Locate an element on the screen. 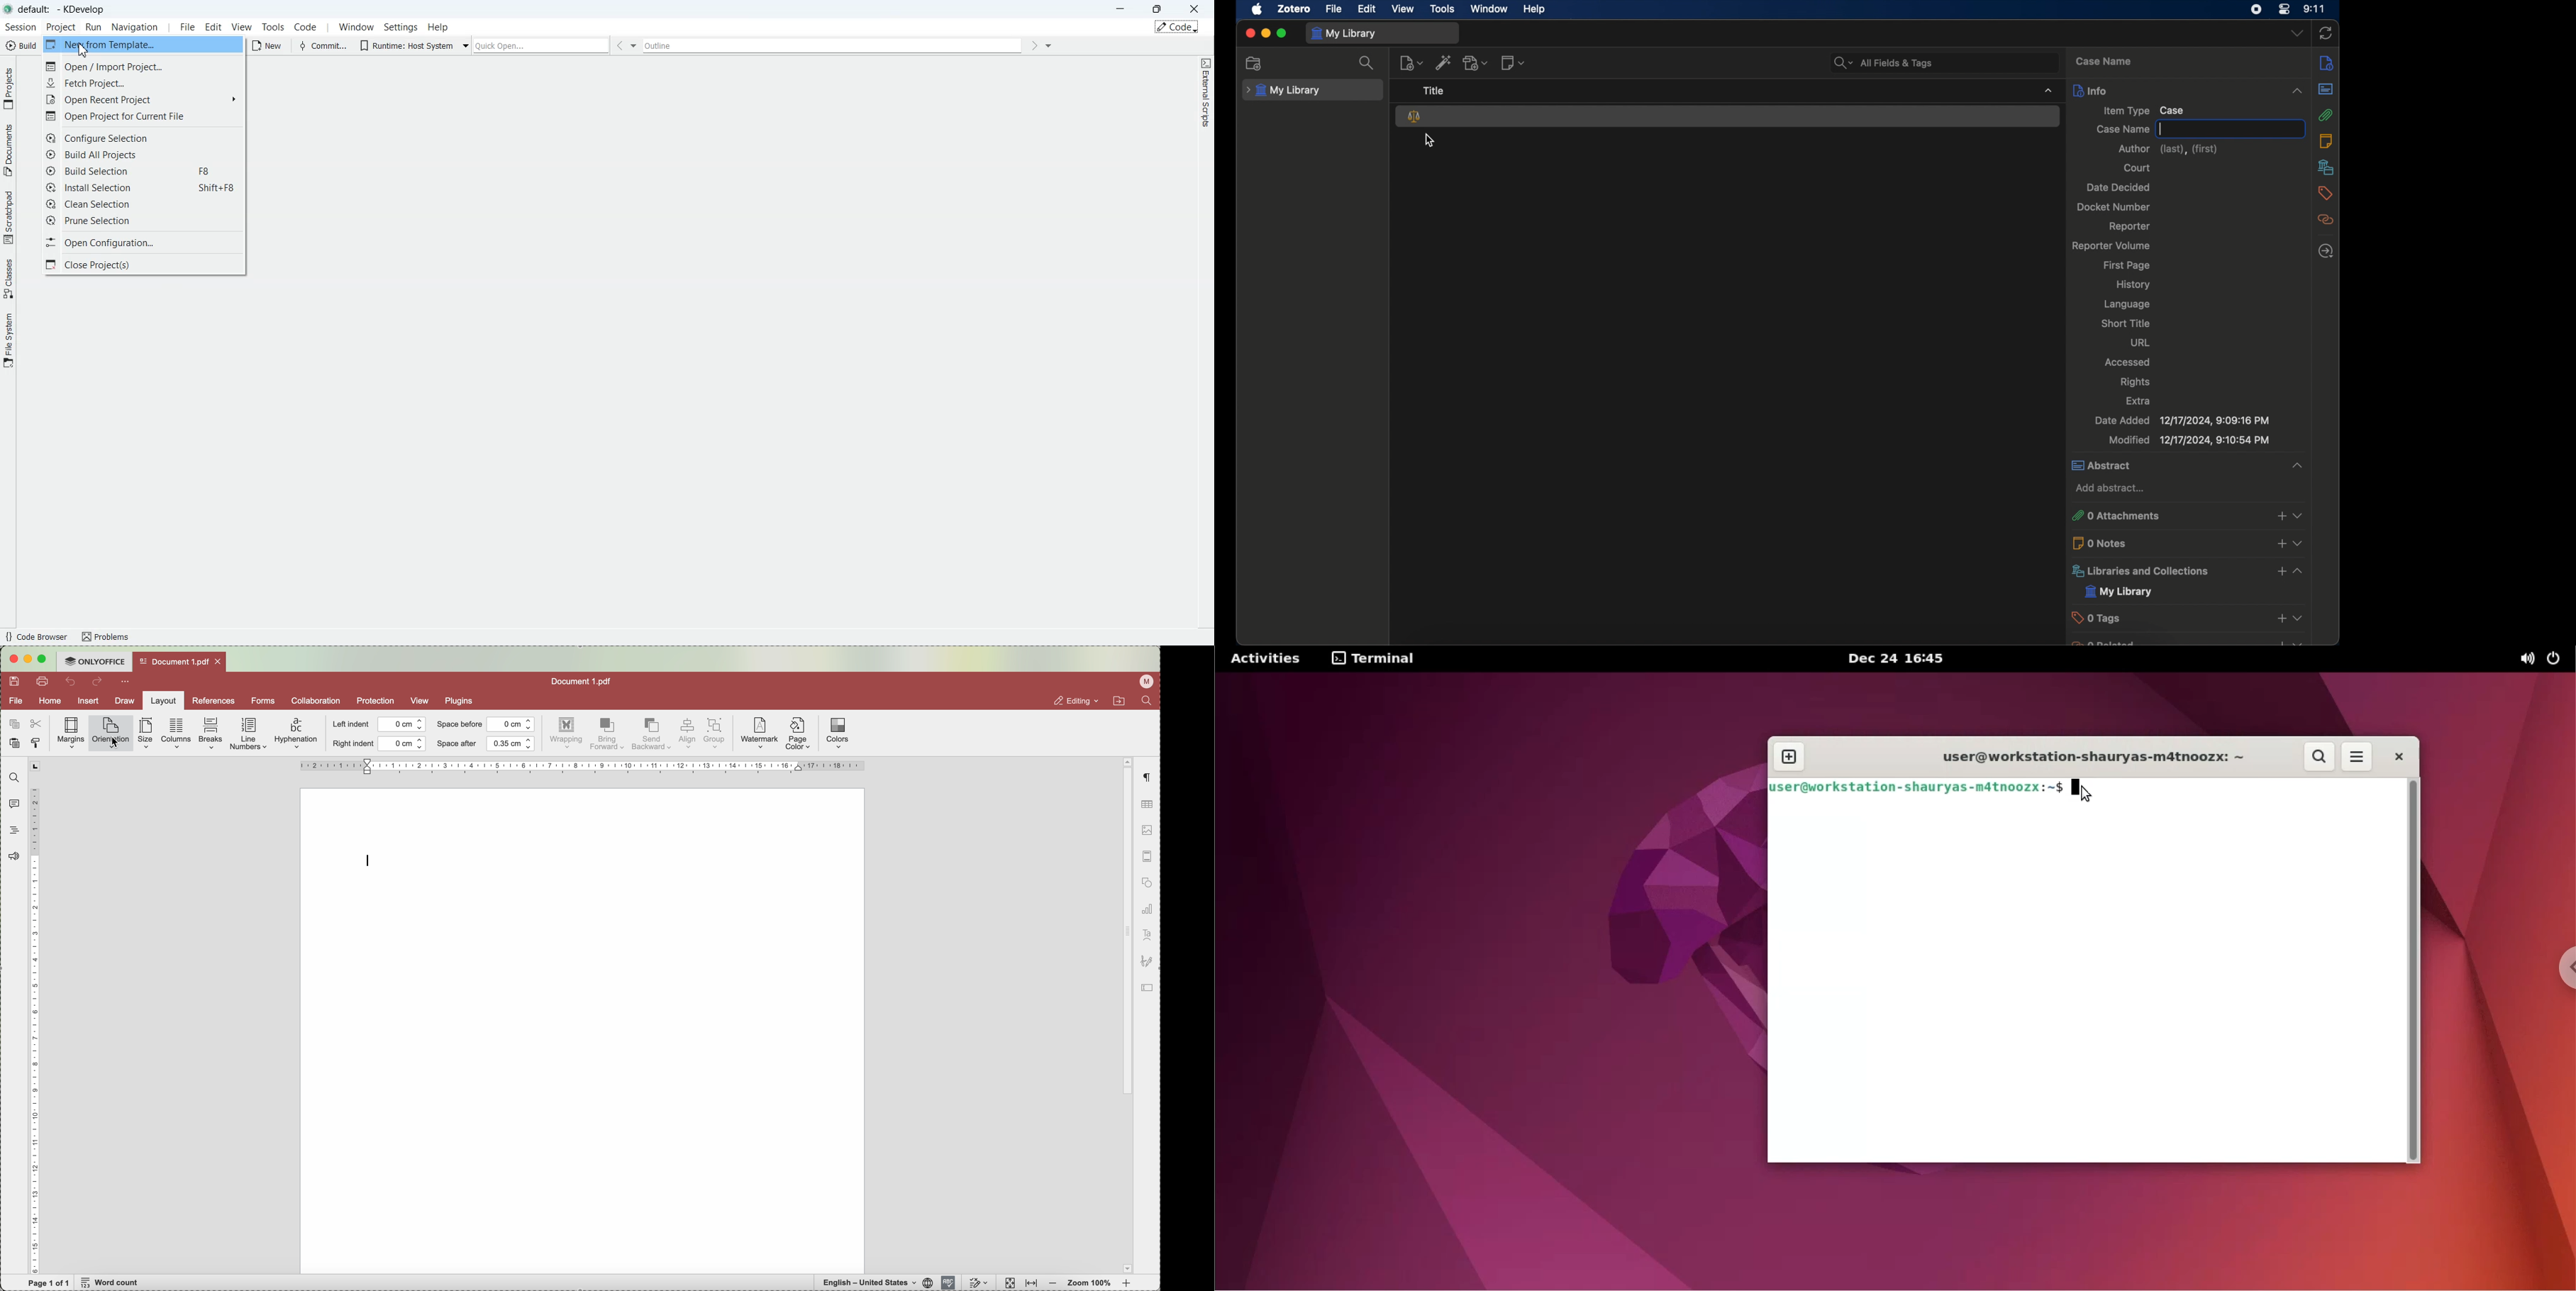  english is located at coordinates (875, 1282).